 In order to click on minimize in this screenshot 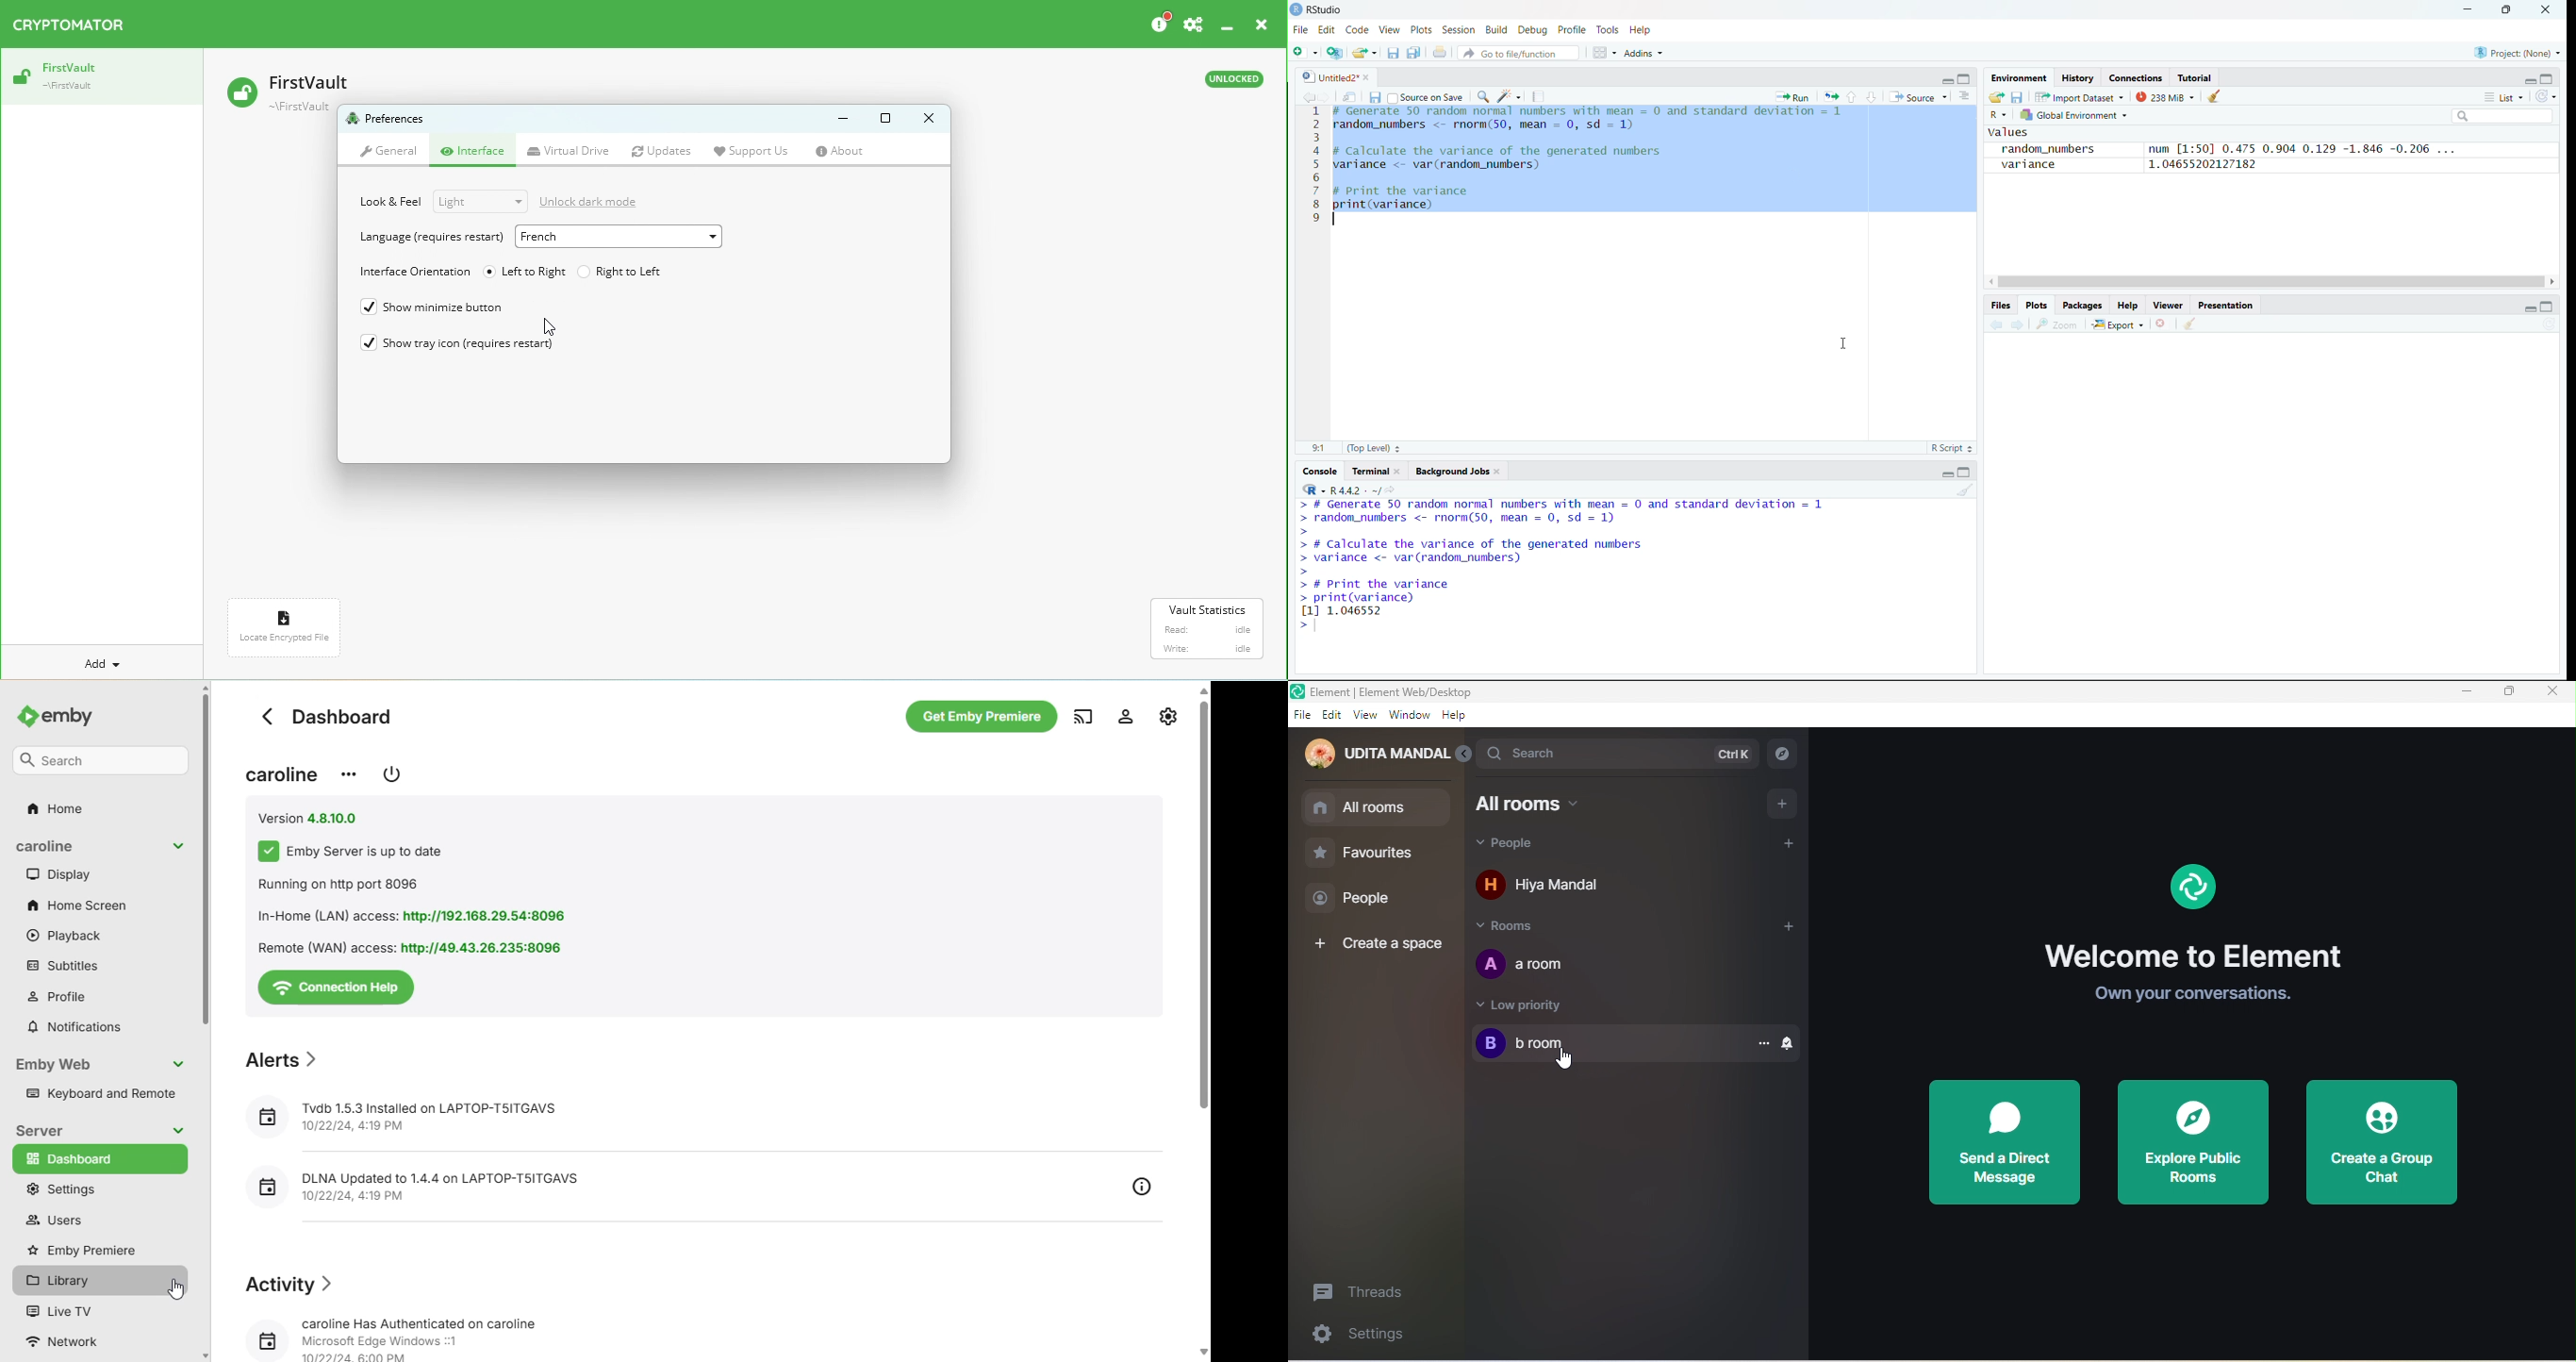, I will do `click(2468, 10)`.